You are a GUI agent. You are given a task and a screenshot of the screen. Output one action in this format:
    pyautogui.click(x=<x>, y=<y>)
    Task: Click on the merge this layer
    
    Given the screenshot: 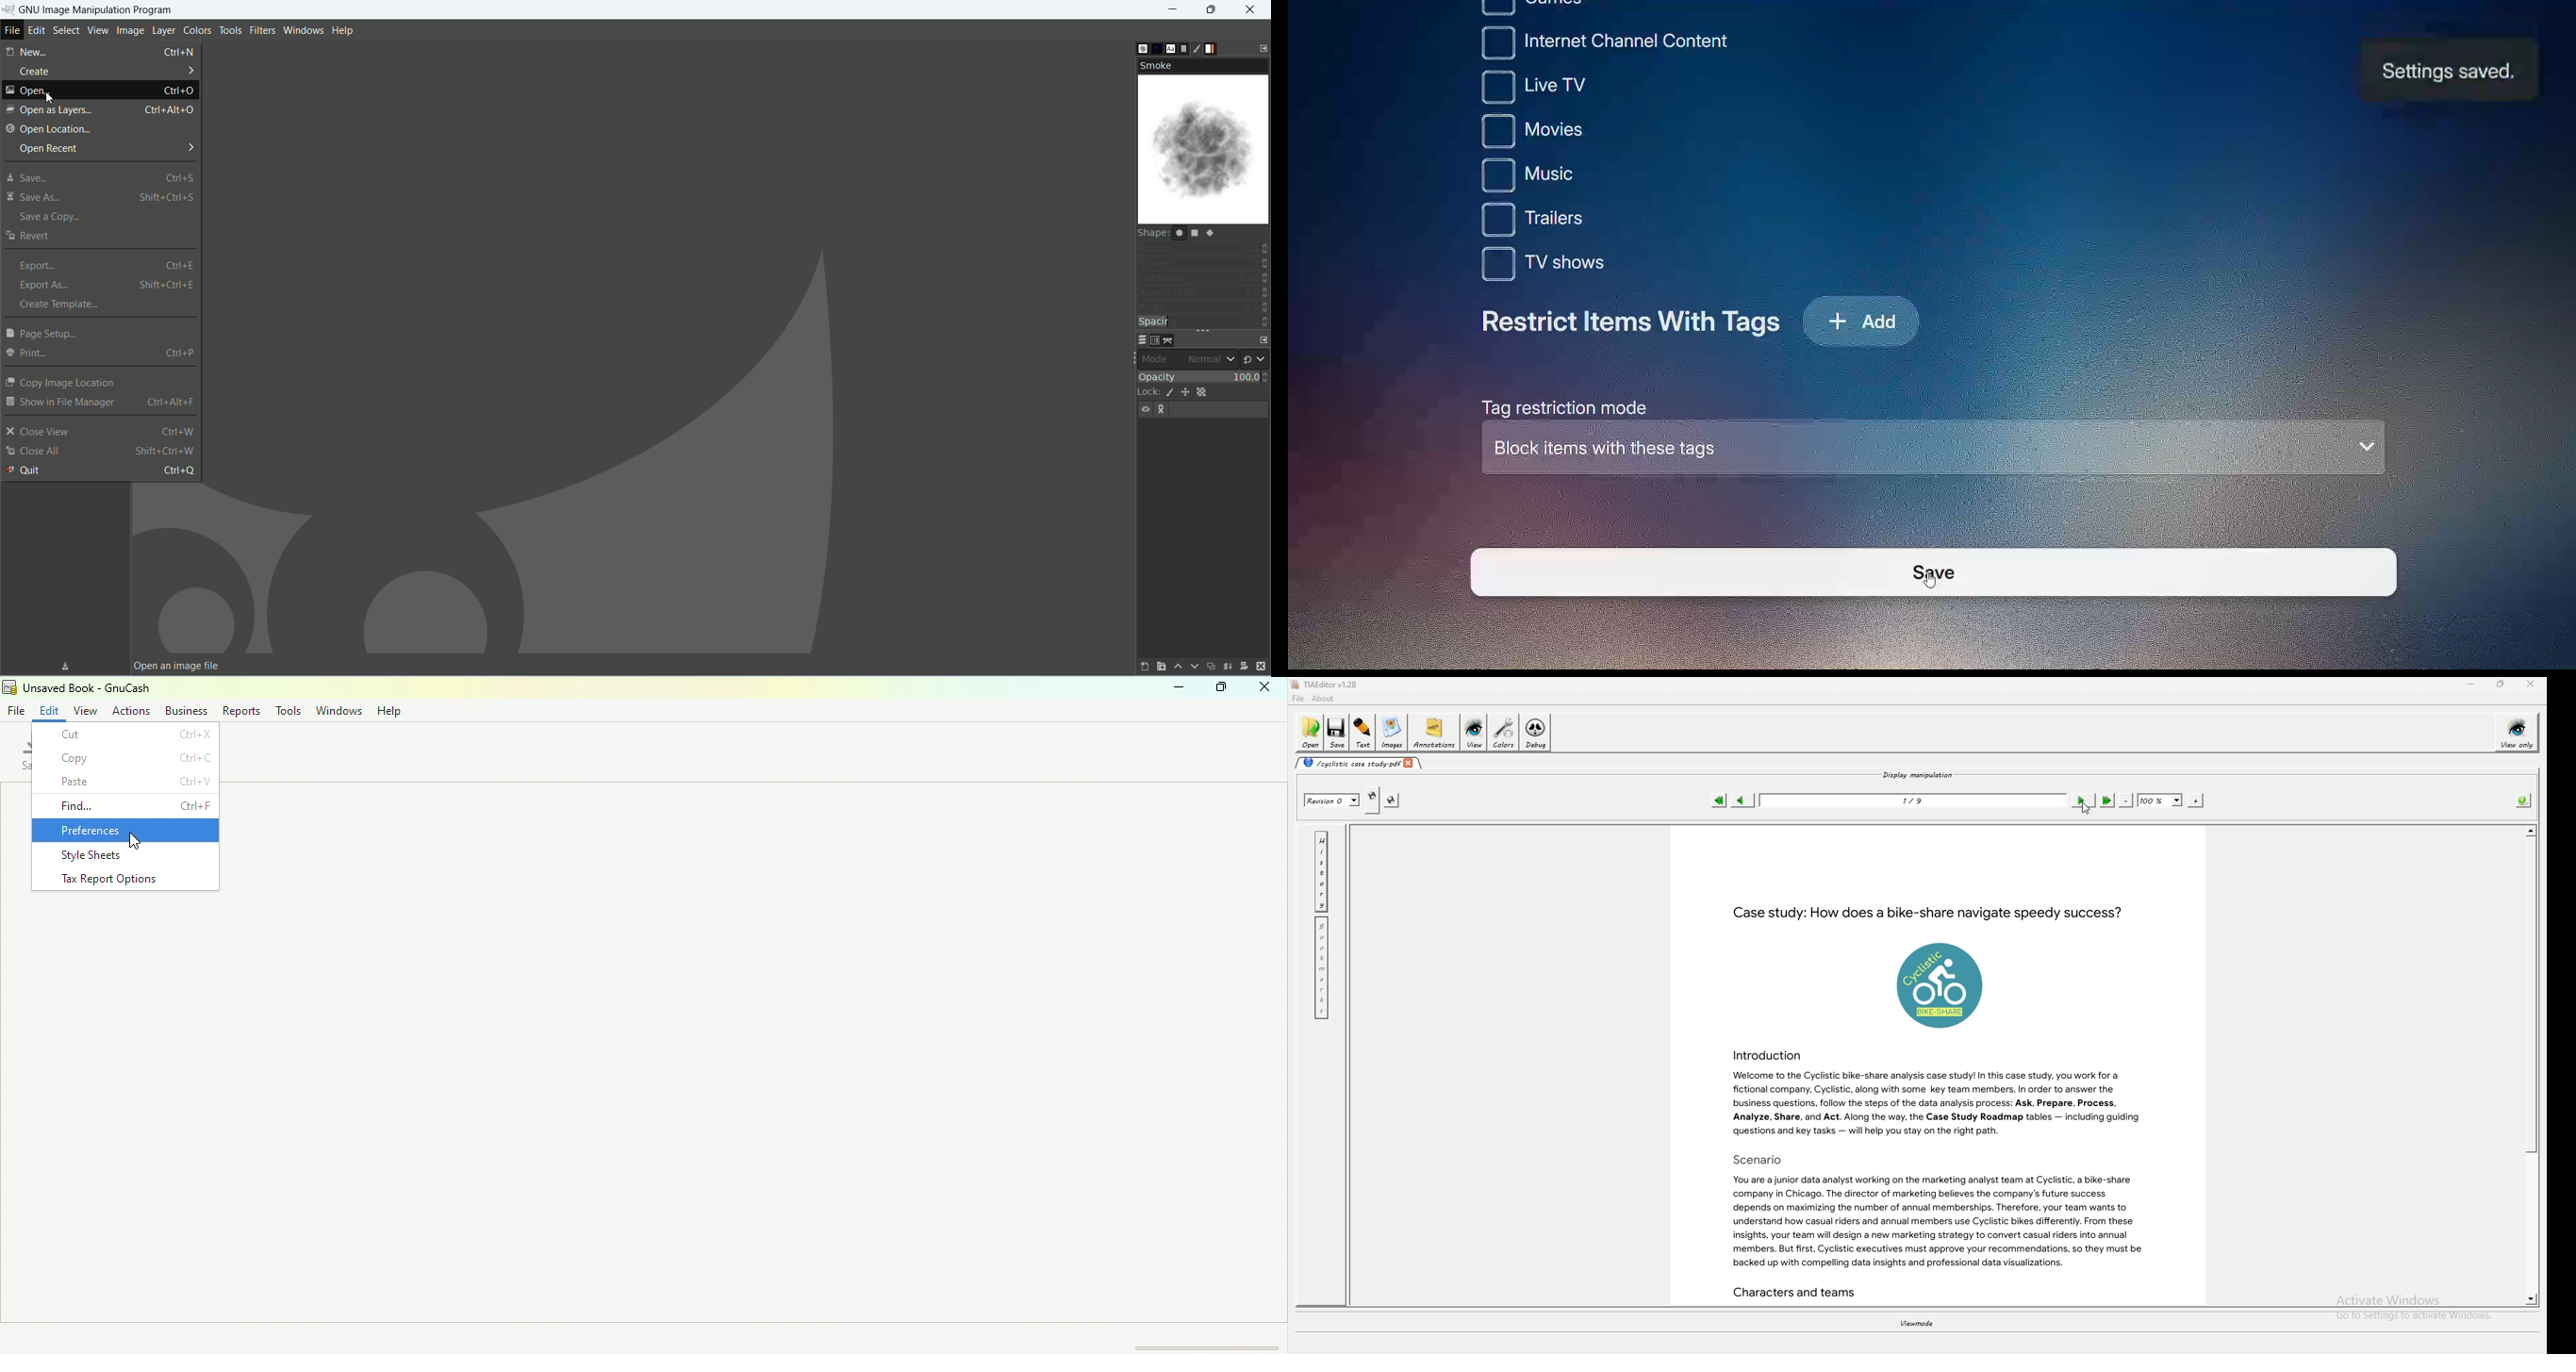 What is the action you would take?
    pyautogui.click(x=1228, y=668)
    